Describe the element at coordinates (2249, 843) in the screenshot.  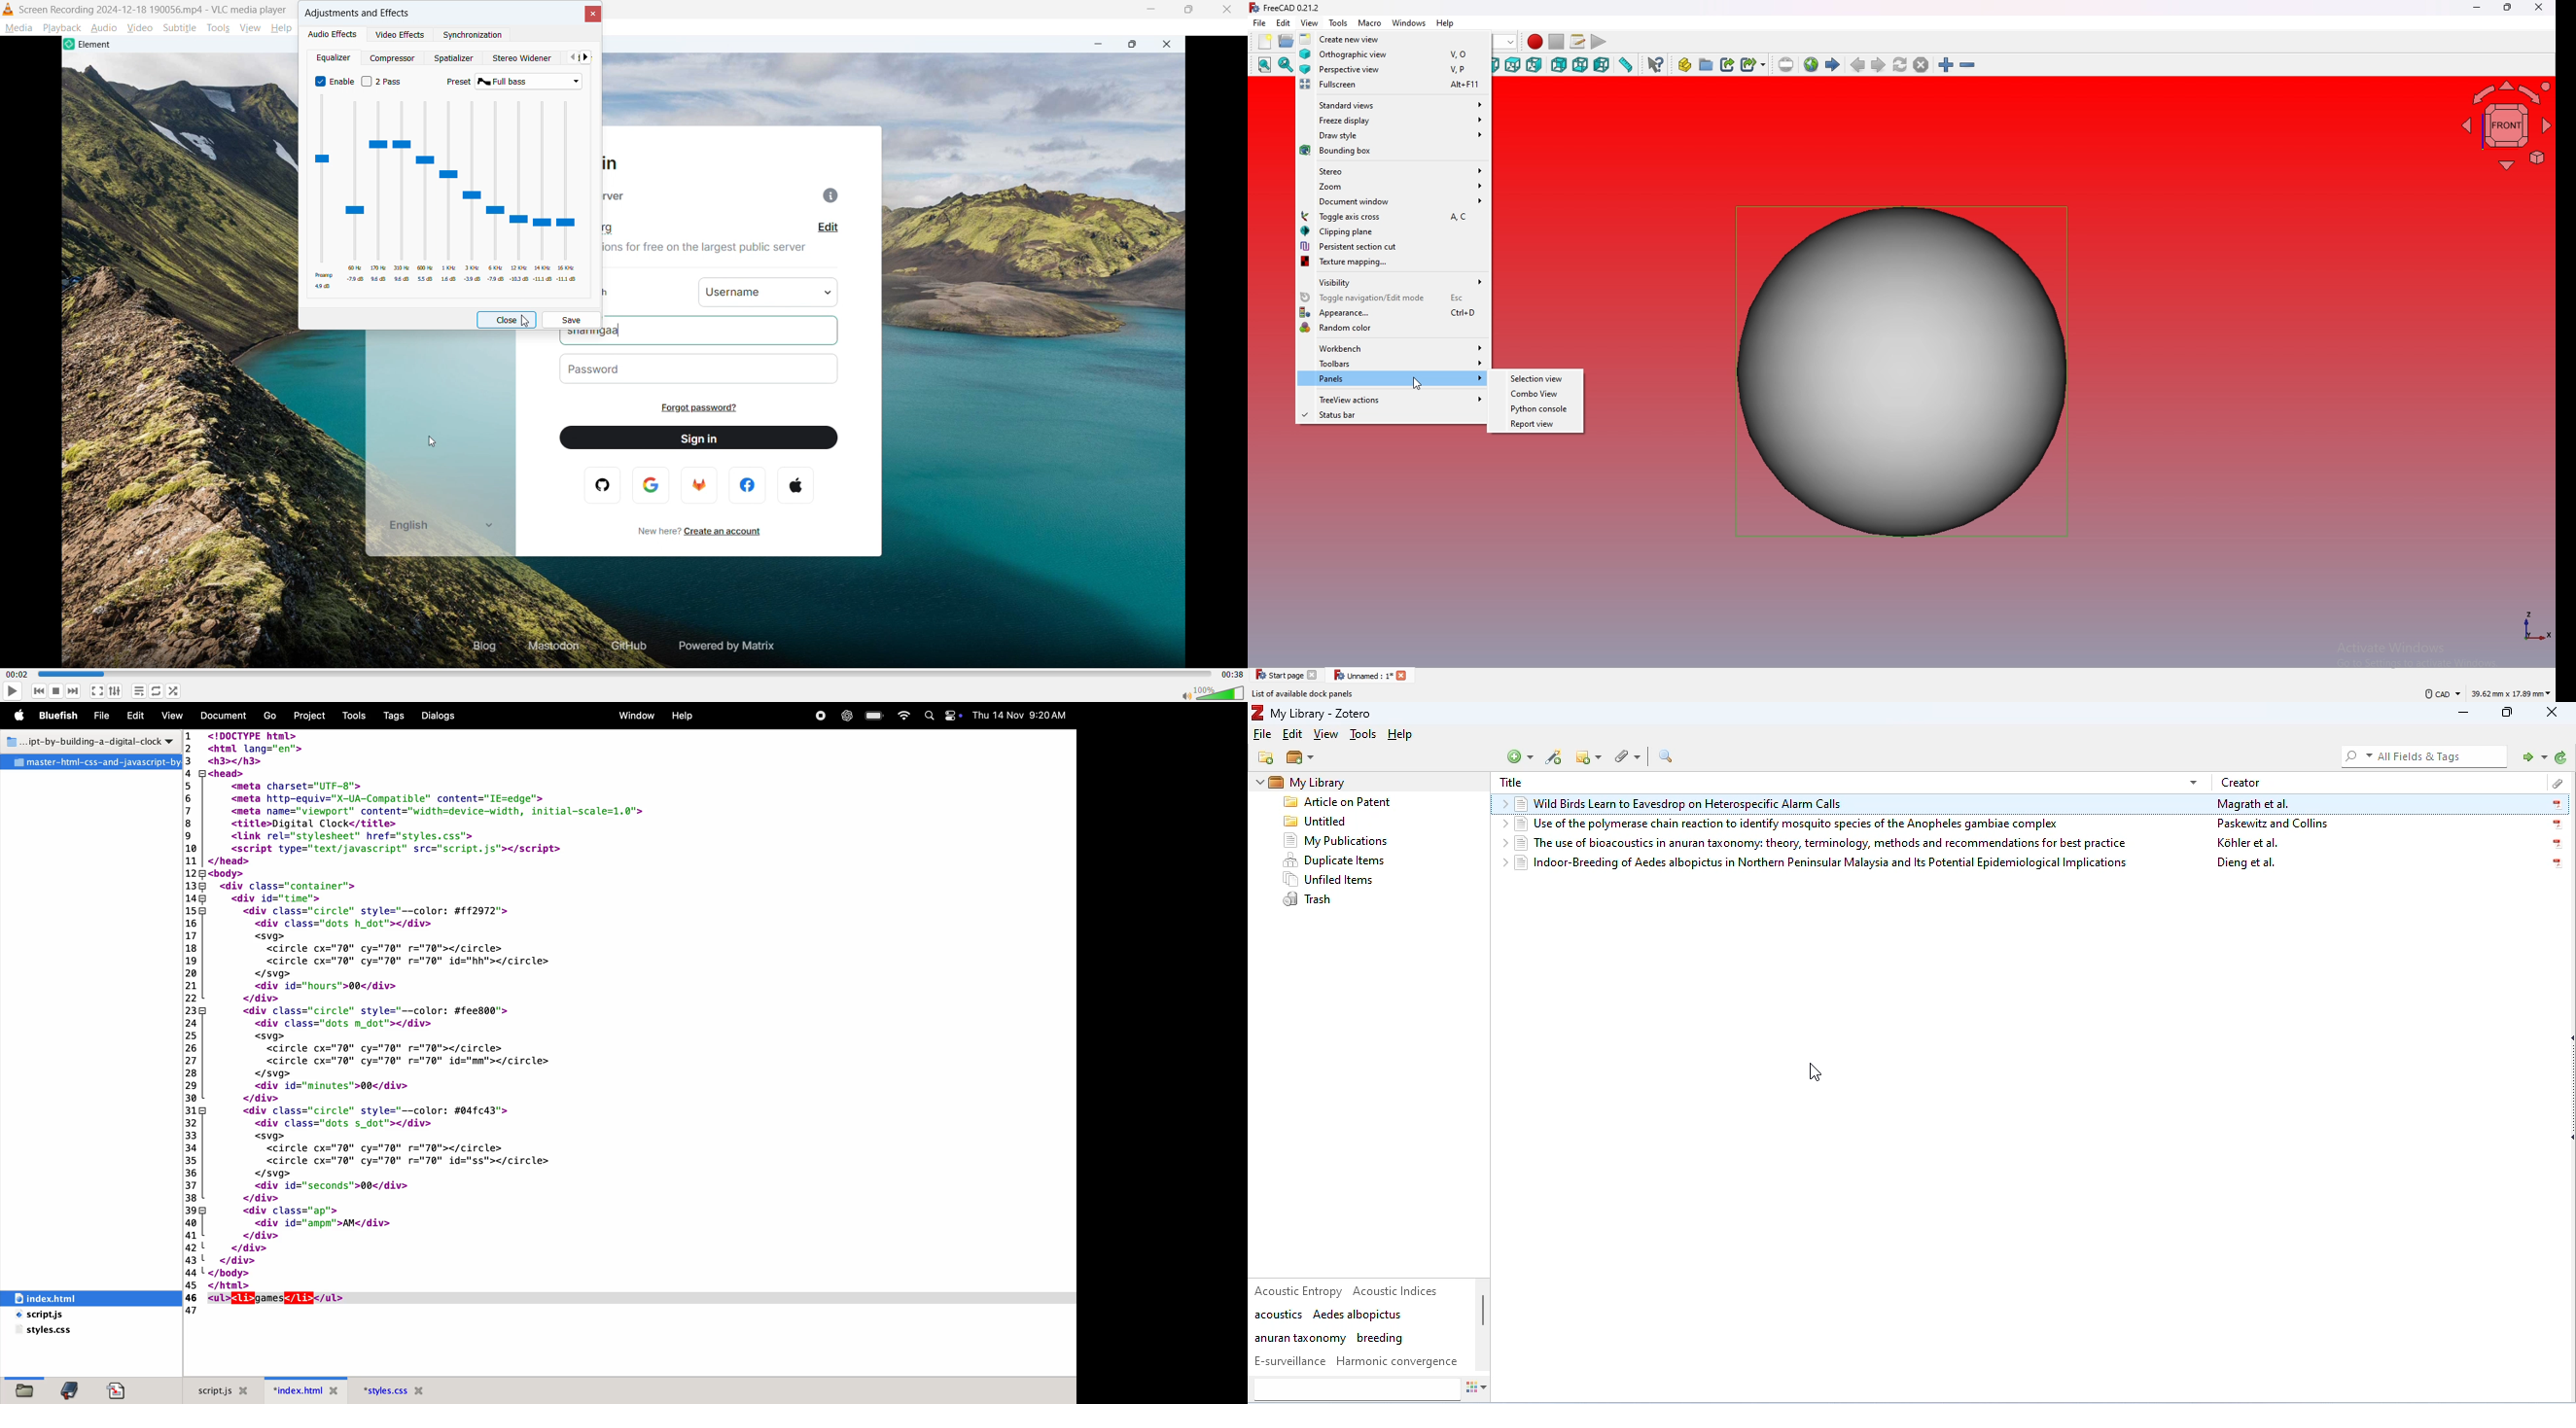
I see `Köhler et al.` at that location.